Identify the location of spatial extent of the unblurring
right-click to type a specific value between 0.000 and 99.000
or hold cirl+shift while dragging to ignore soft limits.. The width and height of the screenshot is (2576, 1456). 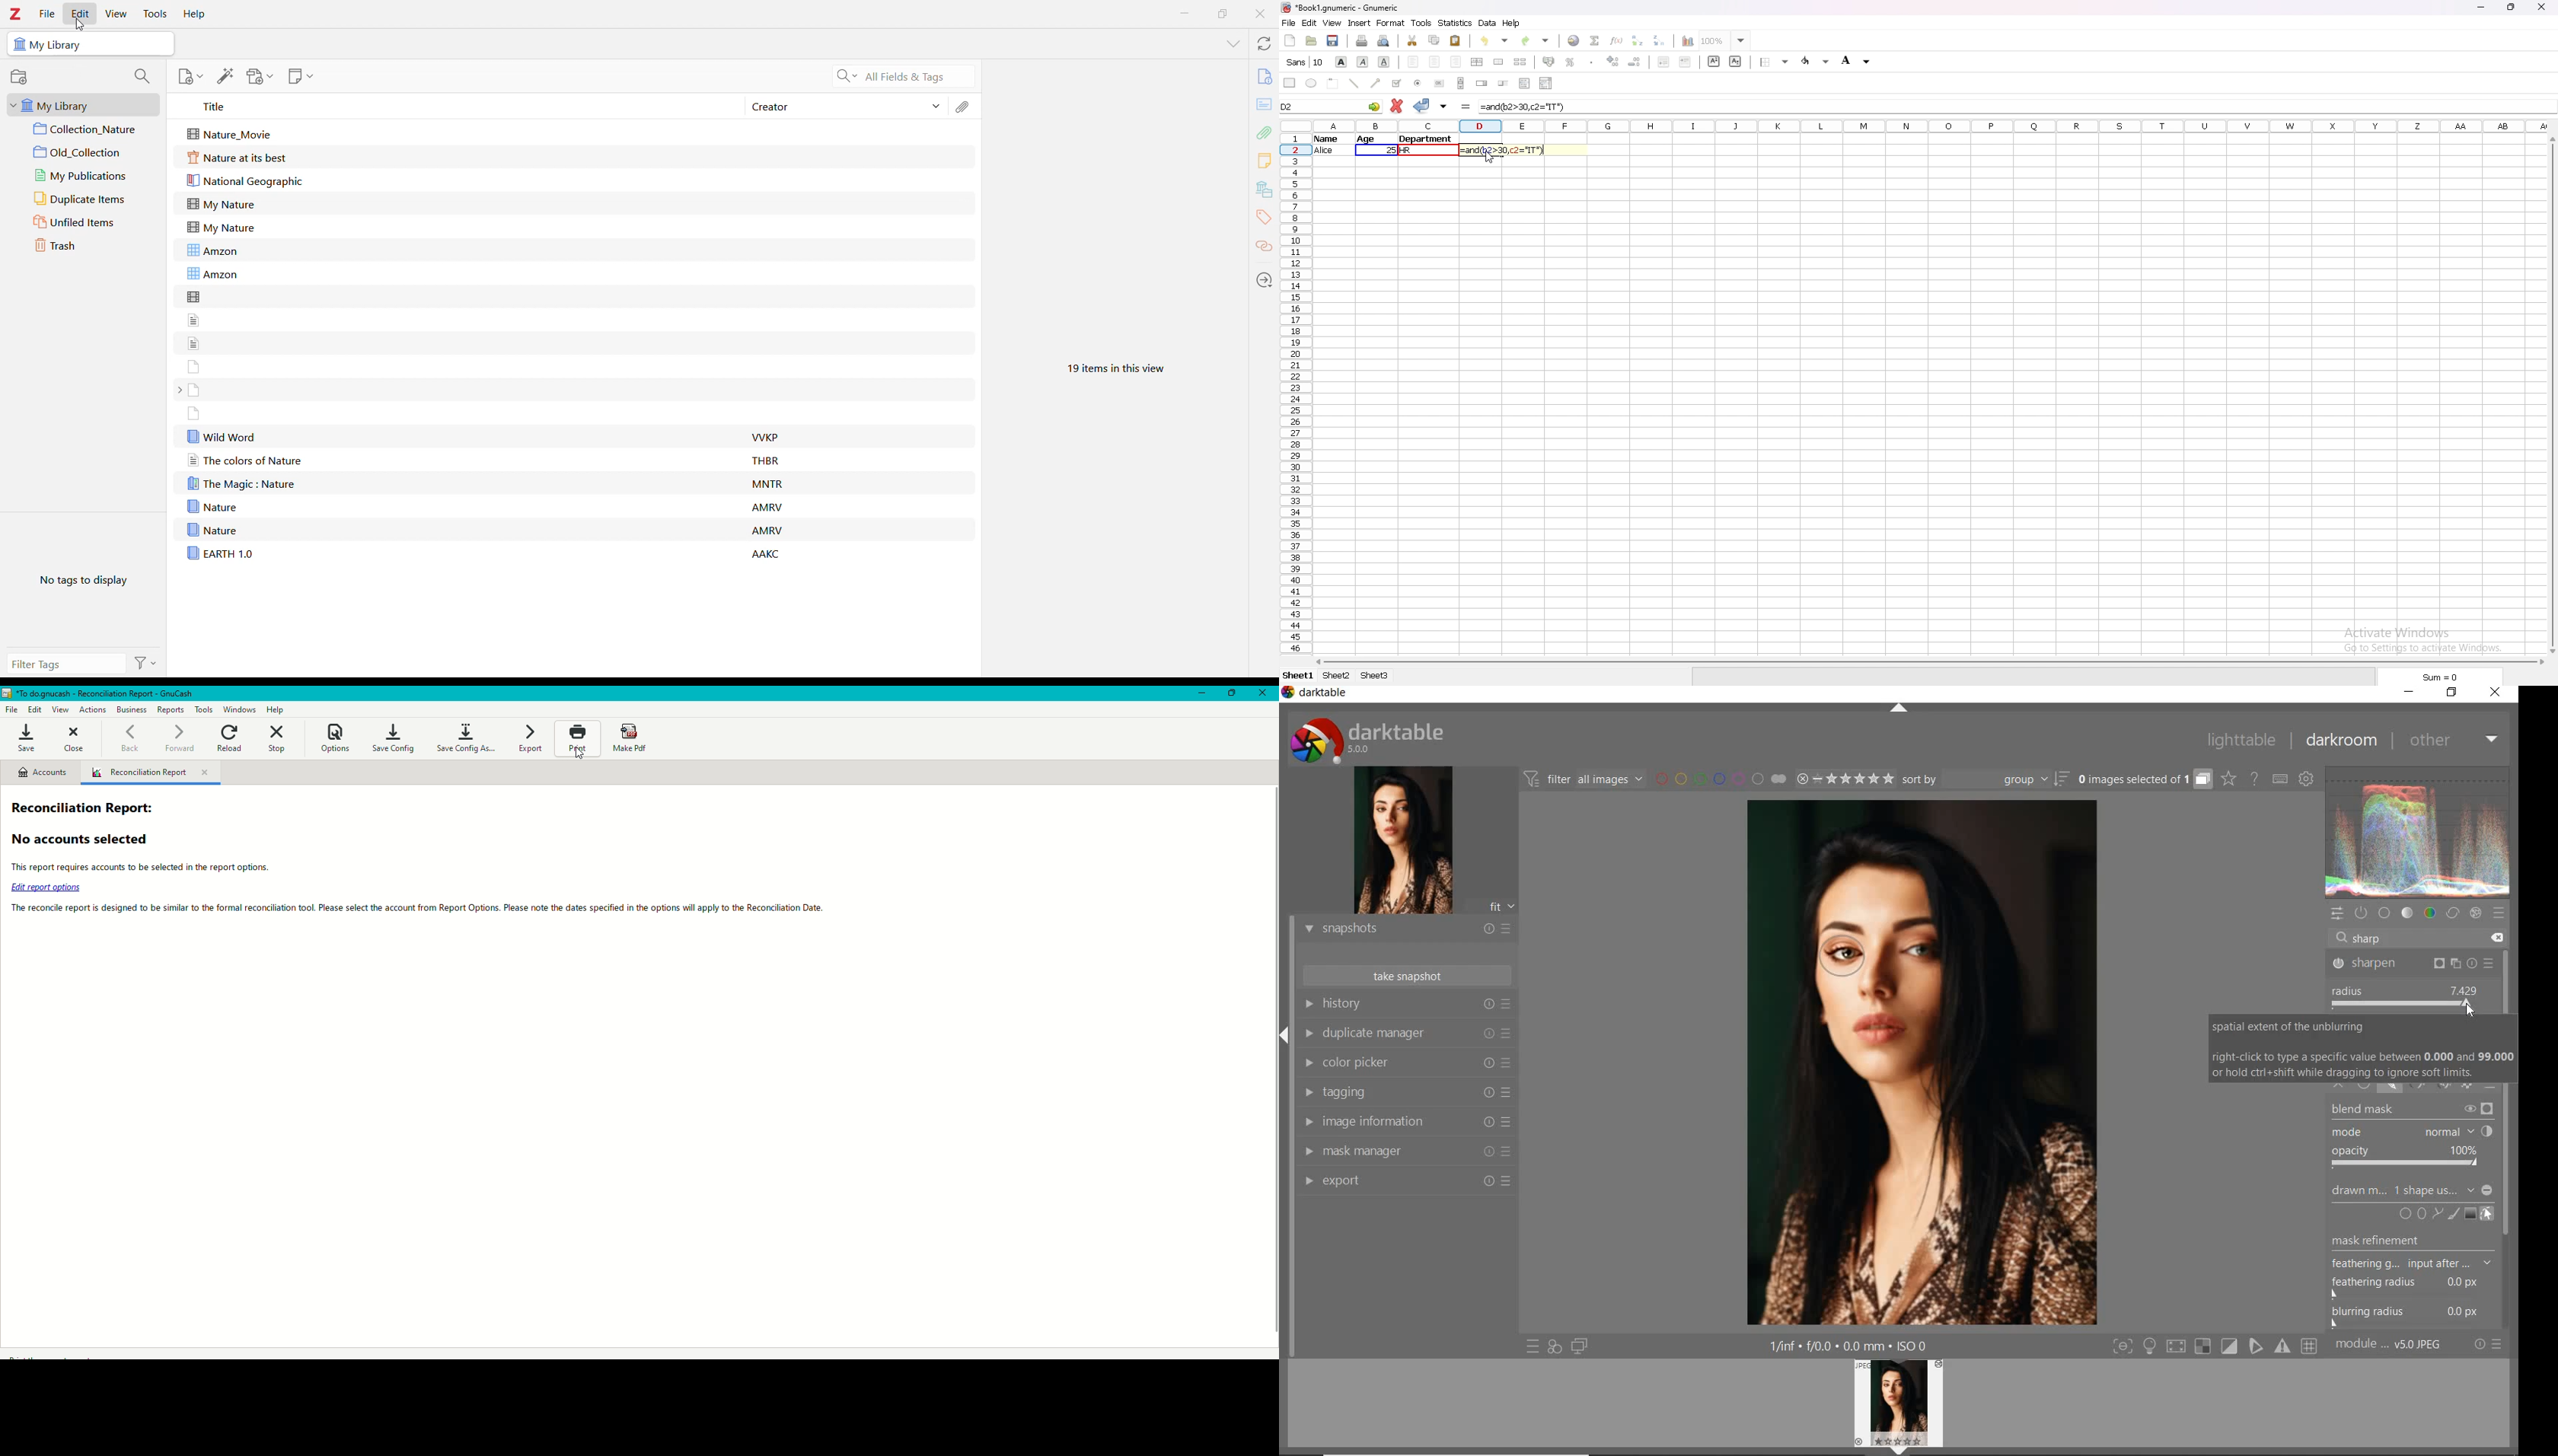
(2362, 1049).